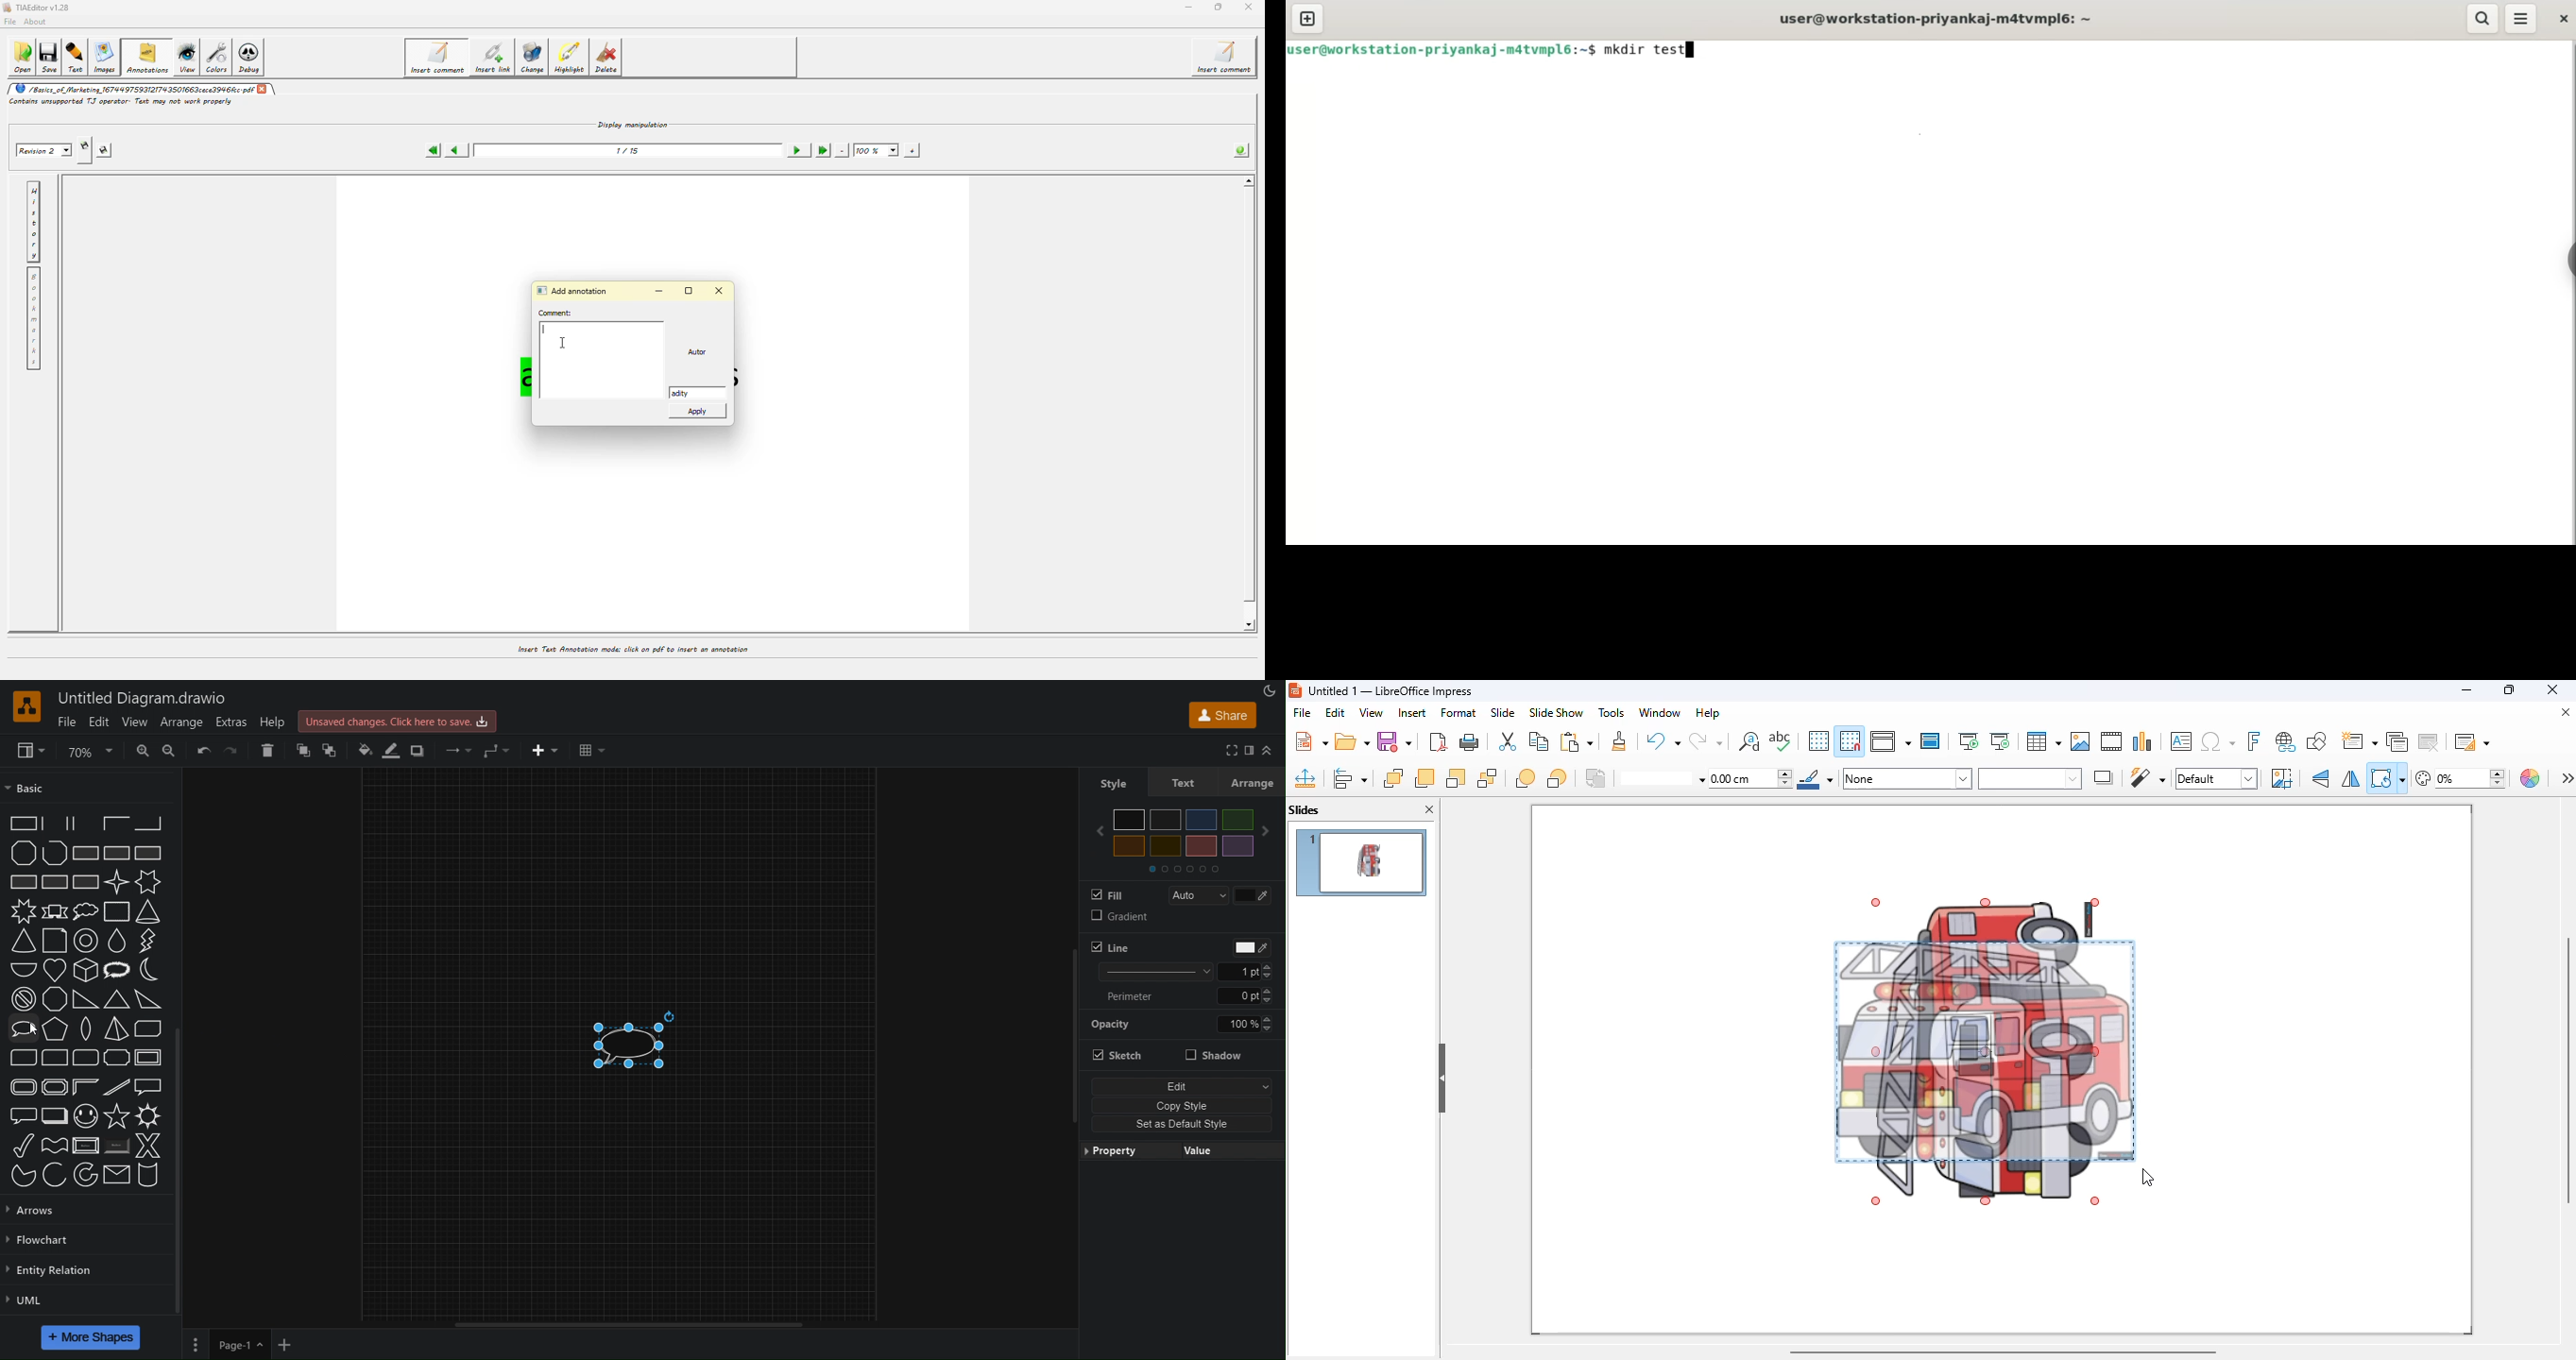 This screenshot has width=2576, height=1372. I want to click on Rounded Rectangular Callout, so click(21, 1115).